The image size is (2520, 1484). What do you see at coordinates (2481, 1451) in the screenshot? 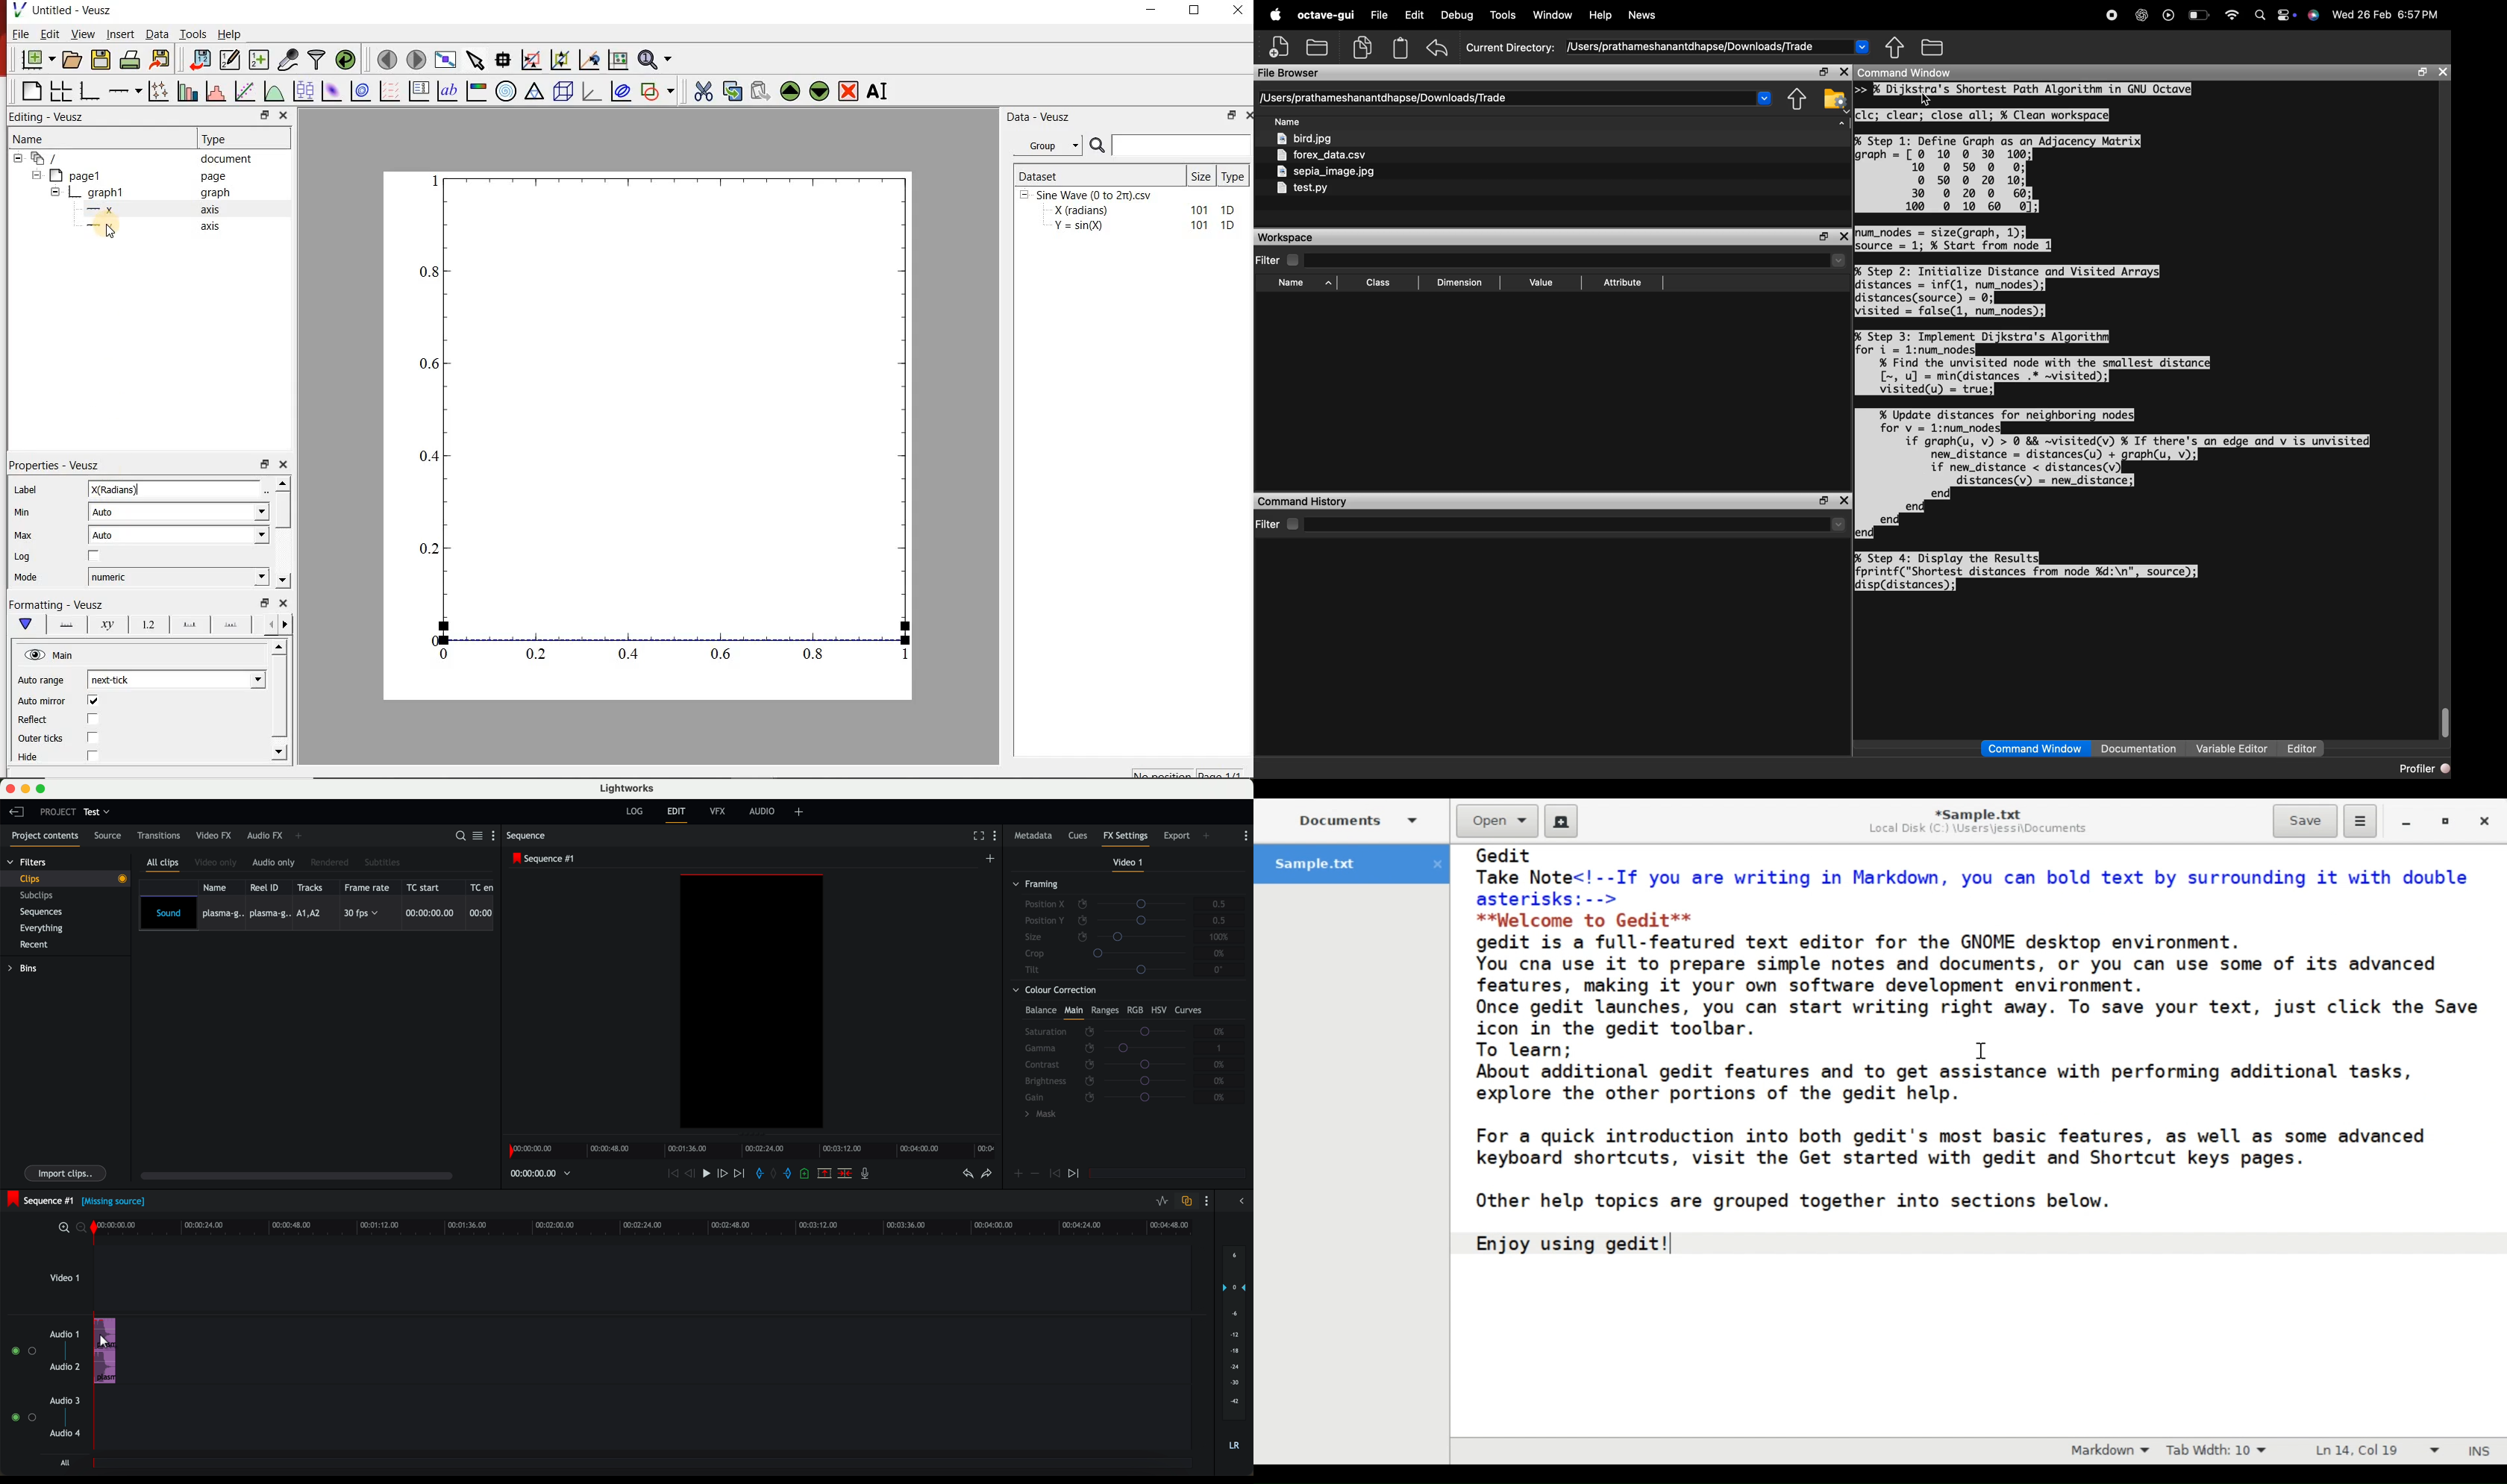
I see `Insert Mode` at bounding box center [2481, 1451].